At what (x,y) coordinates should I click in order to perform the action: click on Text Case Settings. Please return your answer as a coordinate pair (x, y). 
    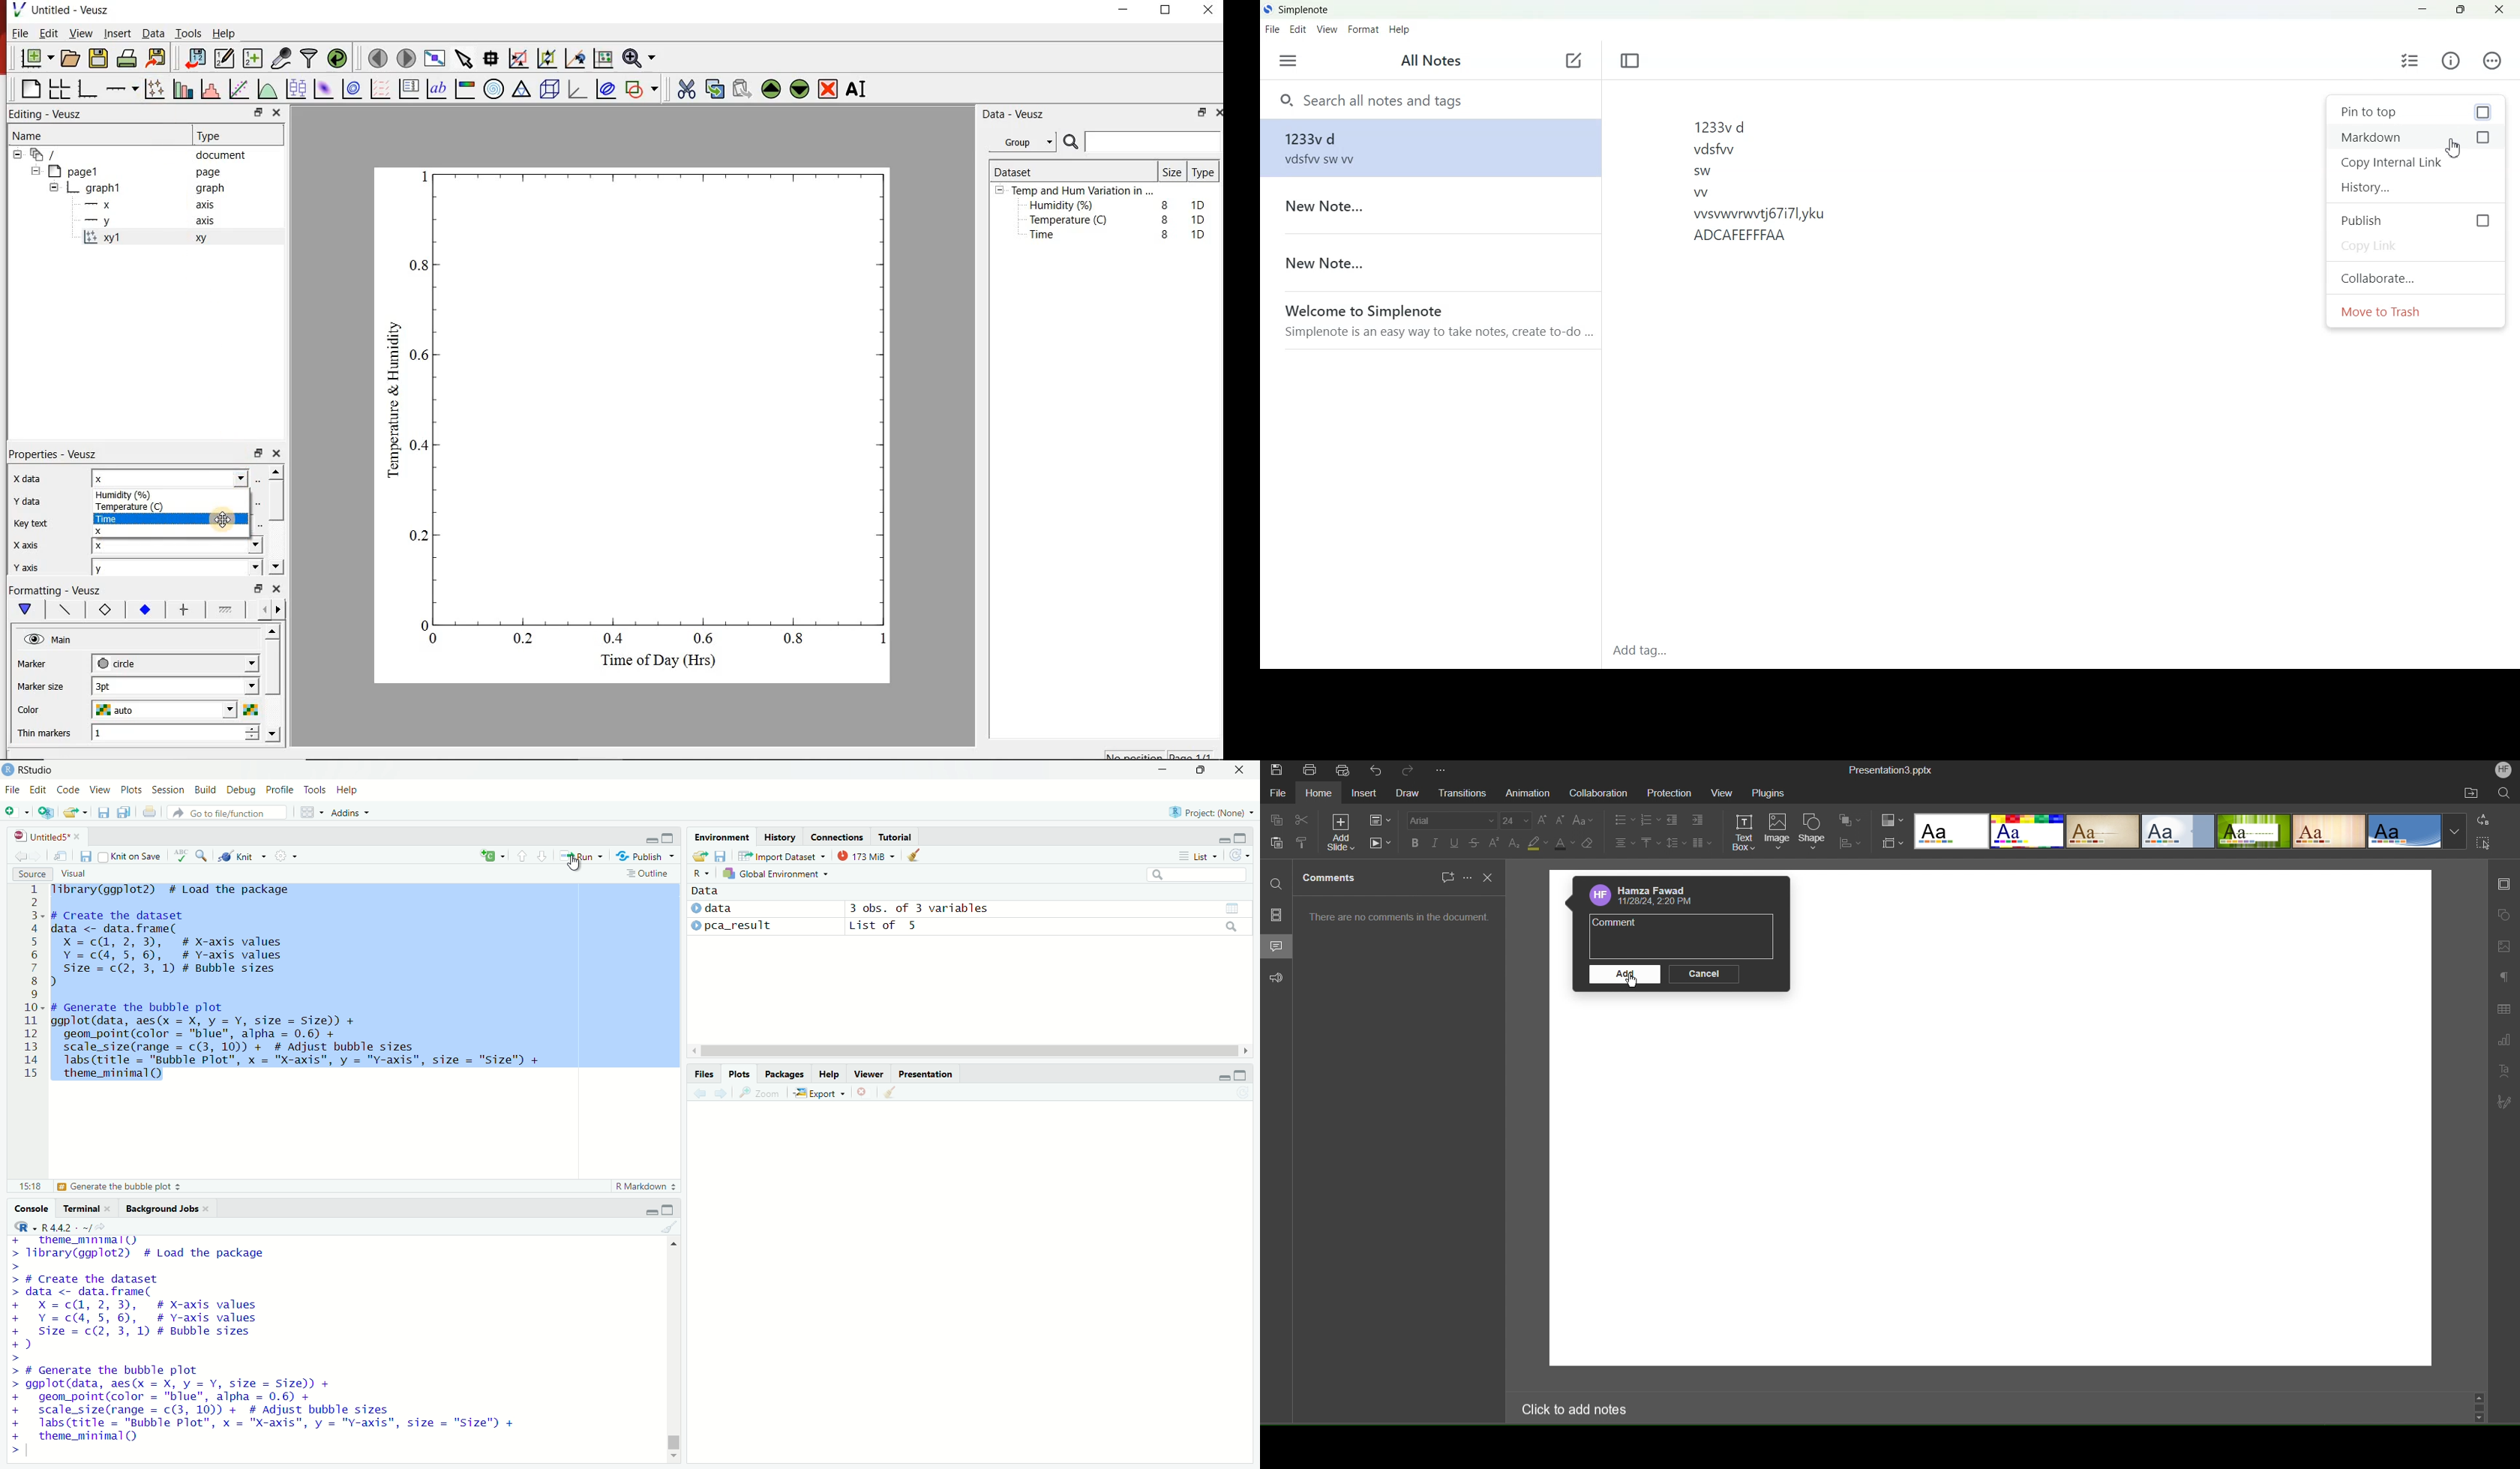
    Looking at the image, I should click on (1582, 823).